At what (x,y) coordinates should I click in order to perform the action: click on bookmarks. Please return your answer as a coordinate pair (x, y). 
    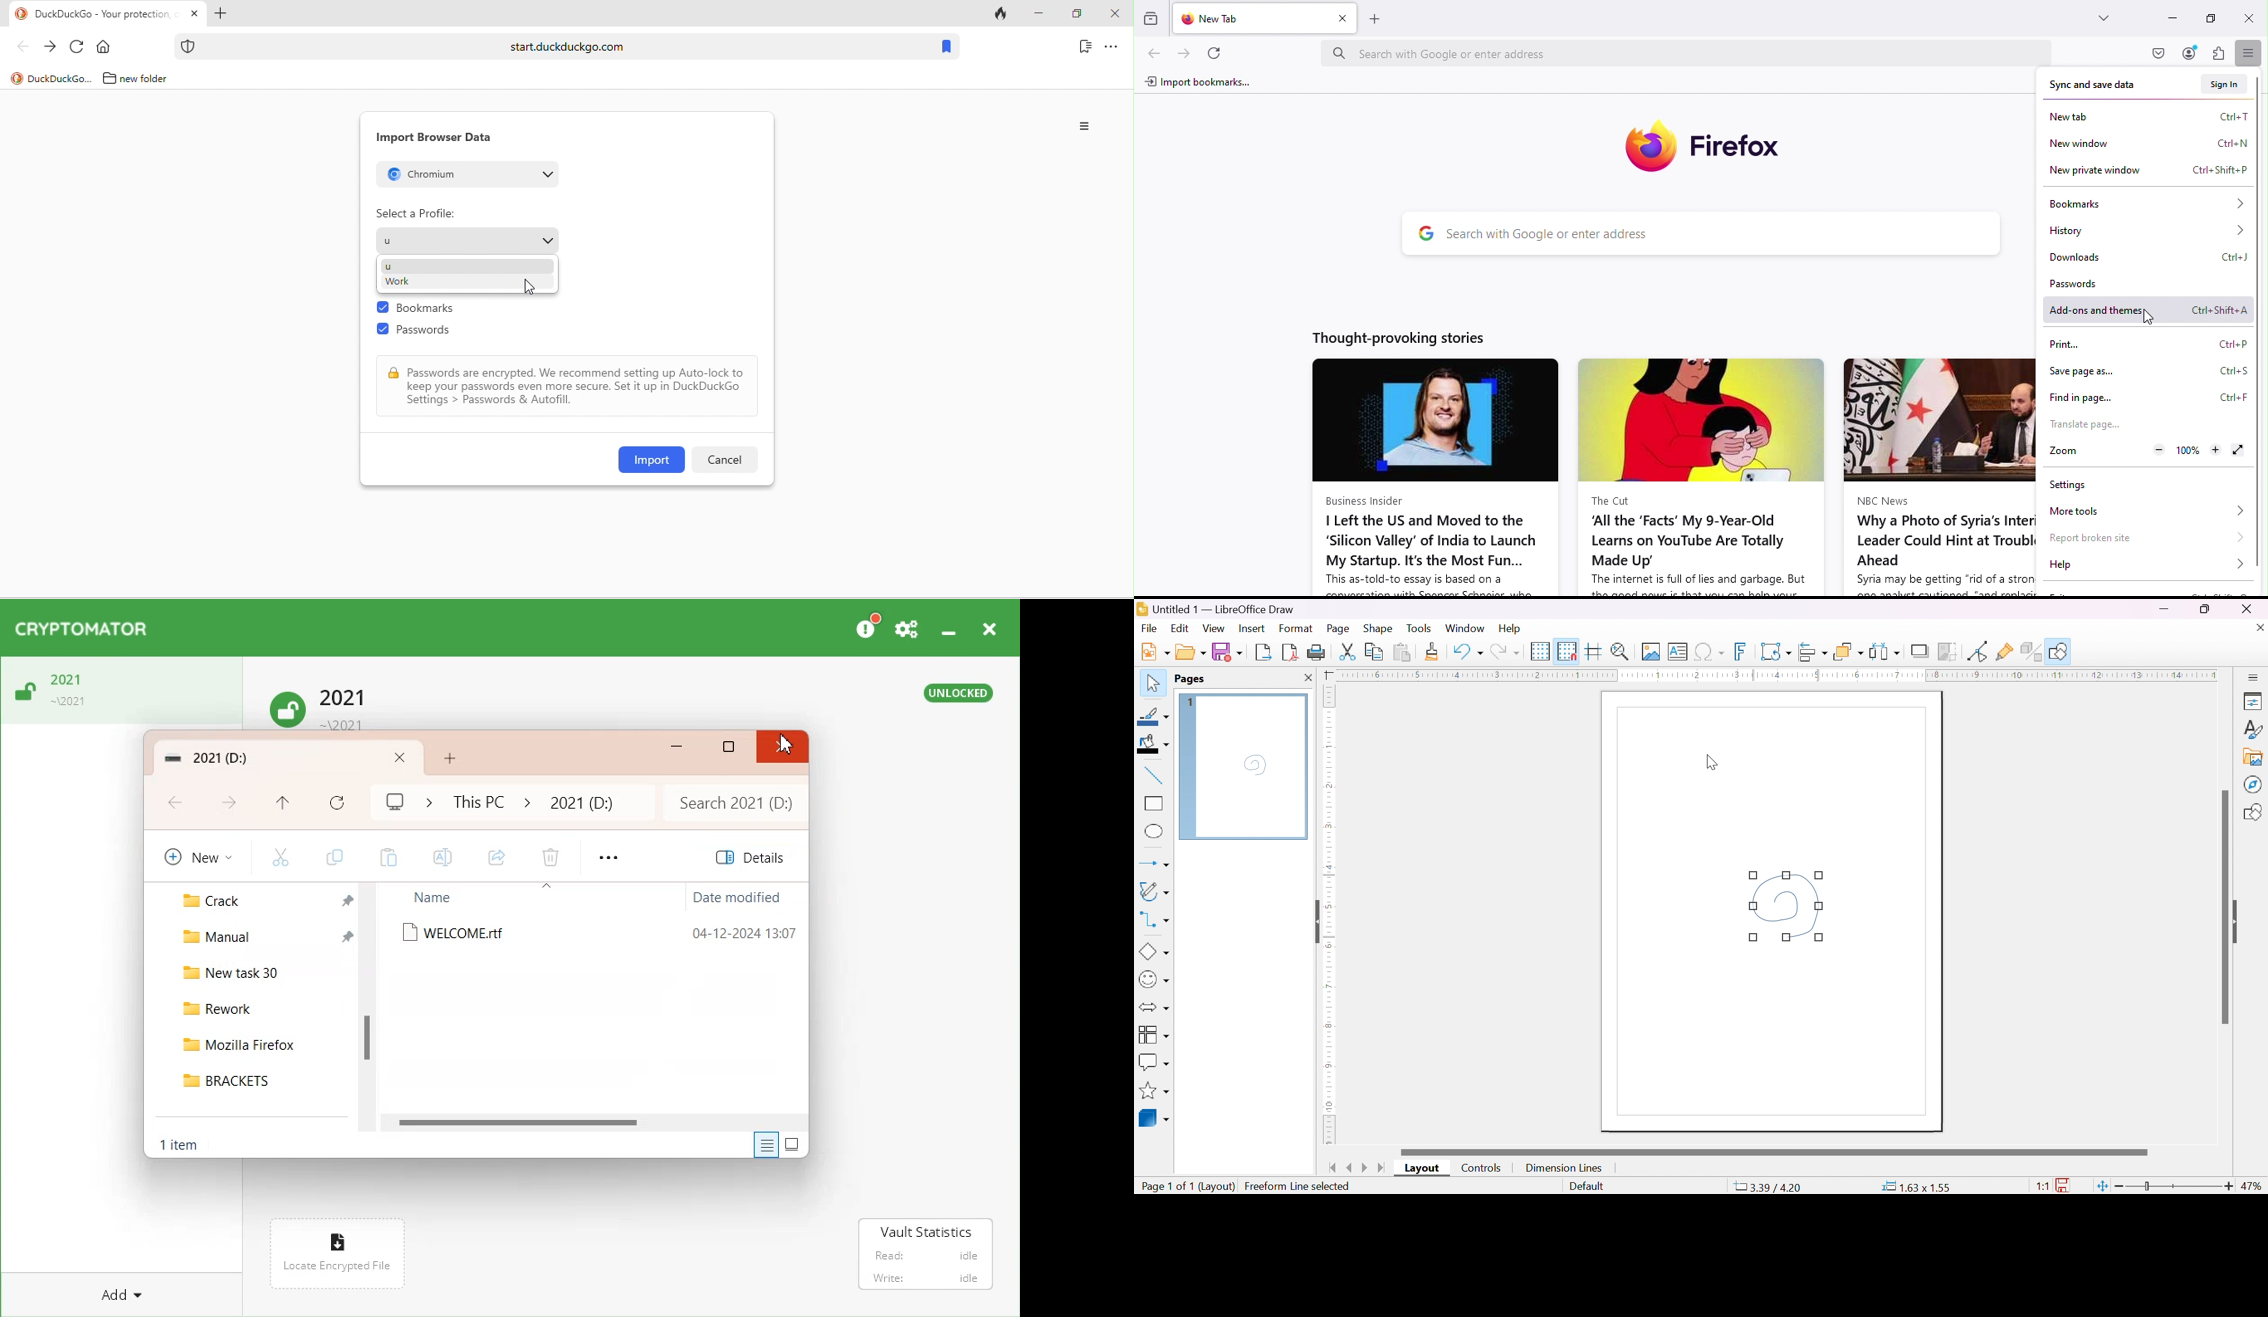
    Looking at the image, I should click on (946, 47).